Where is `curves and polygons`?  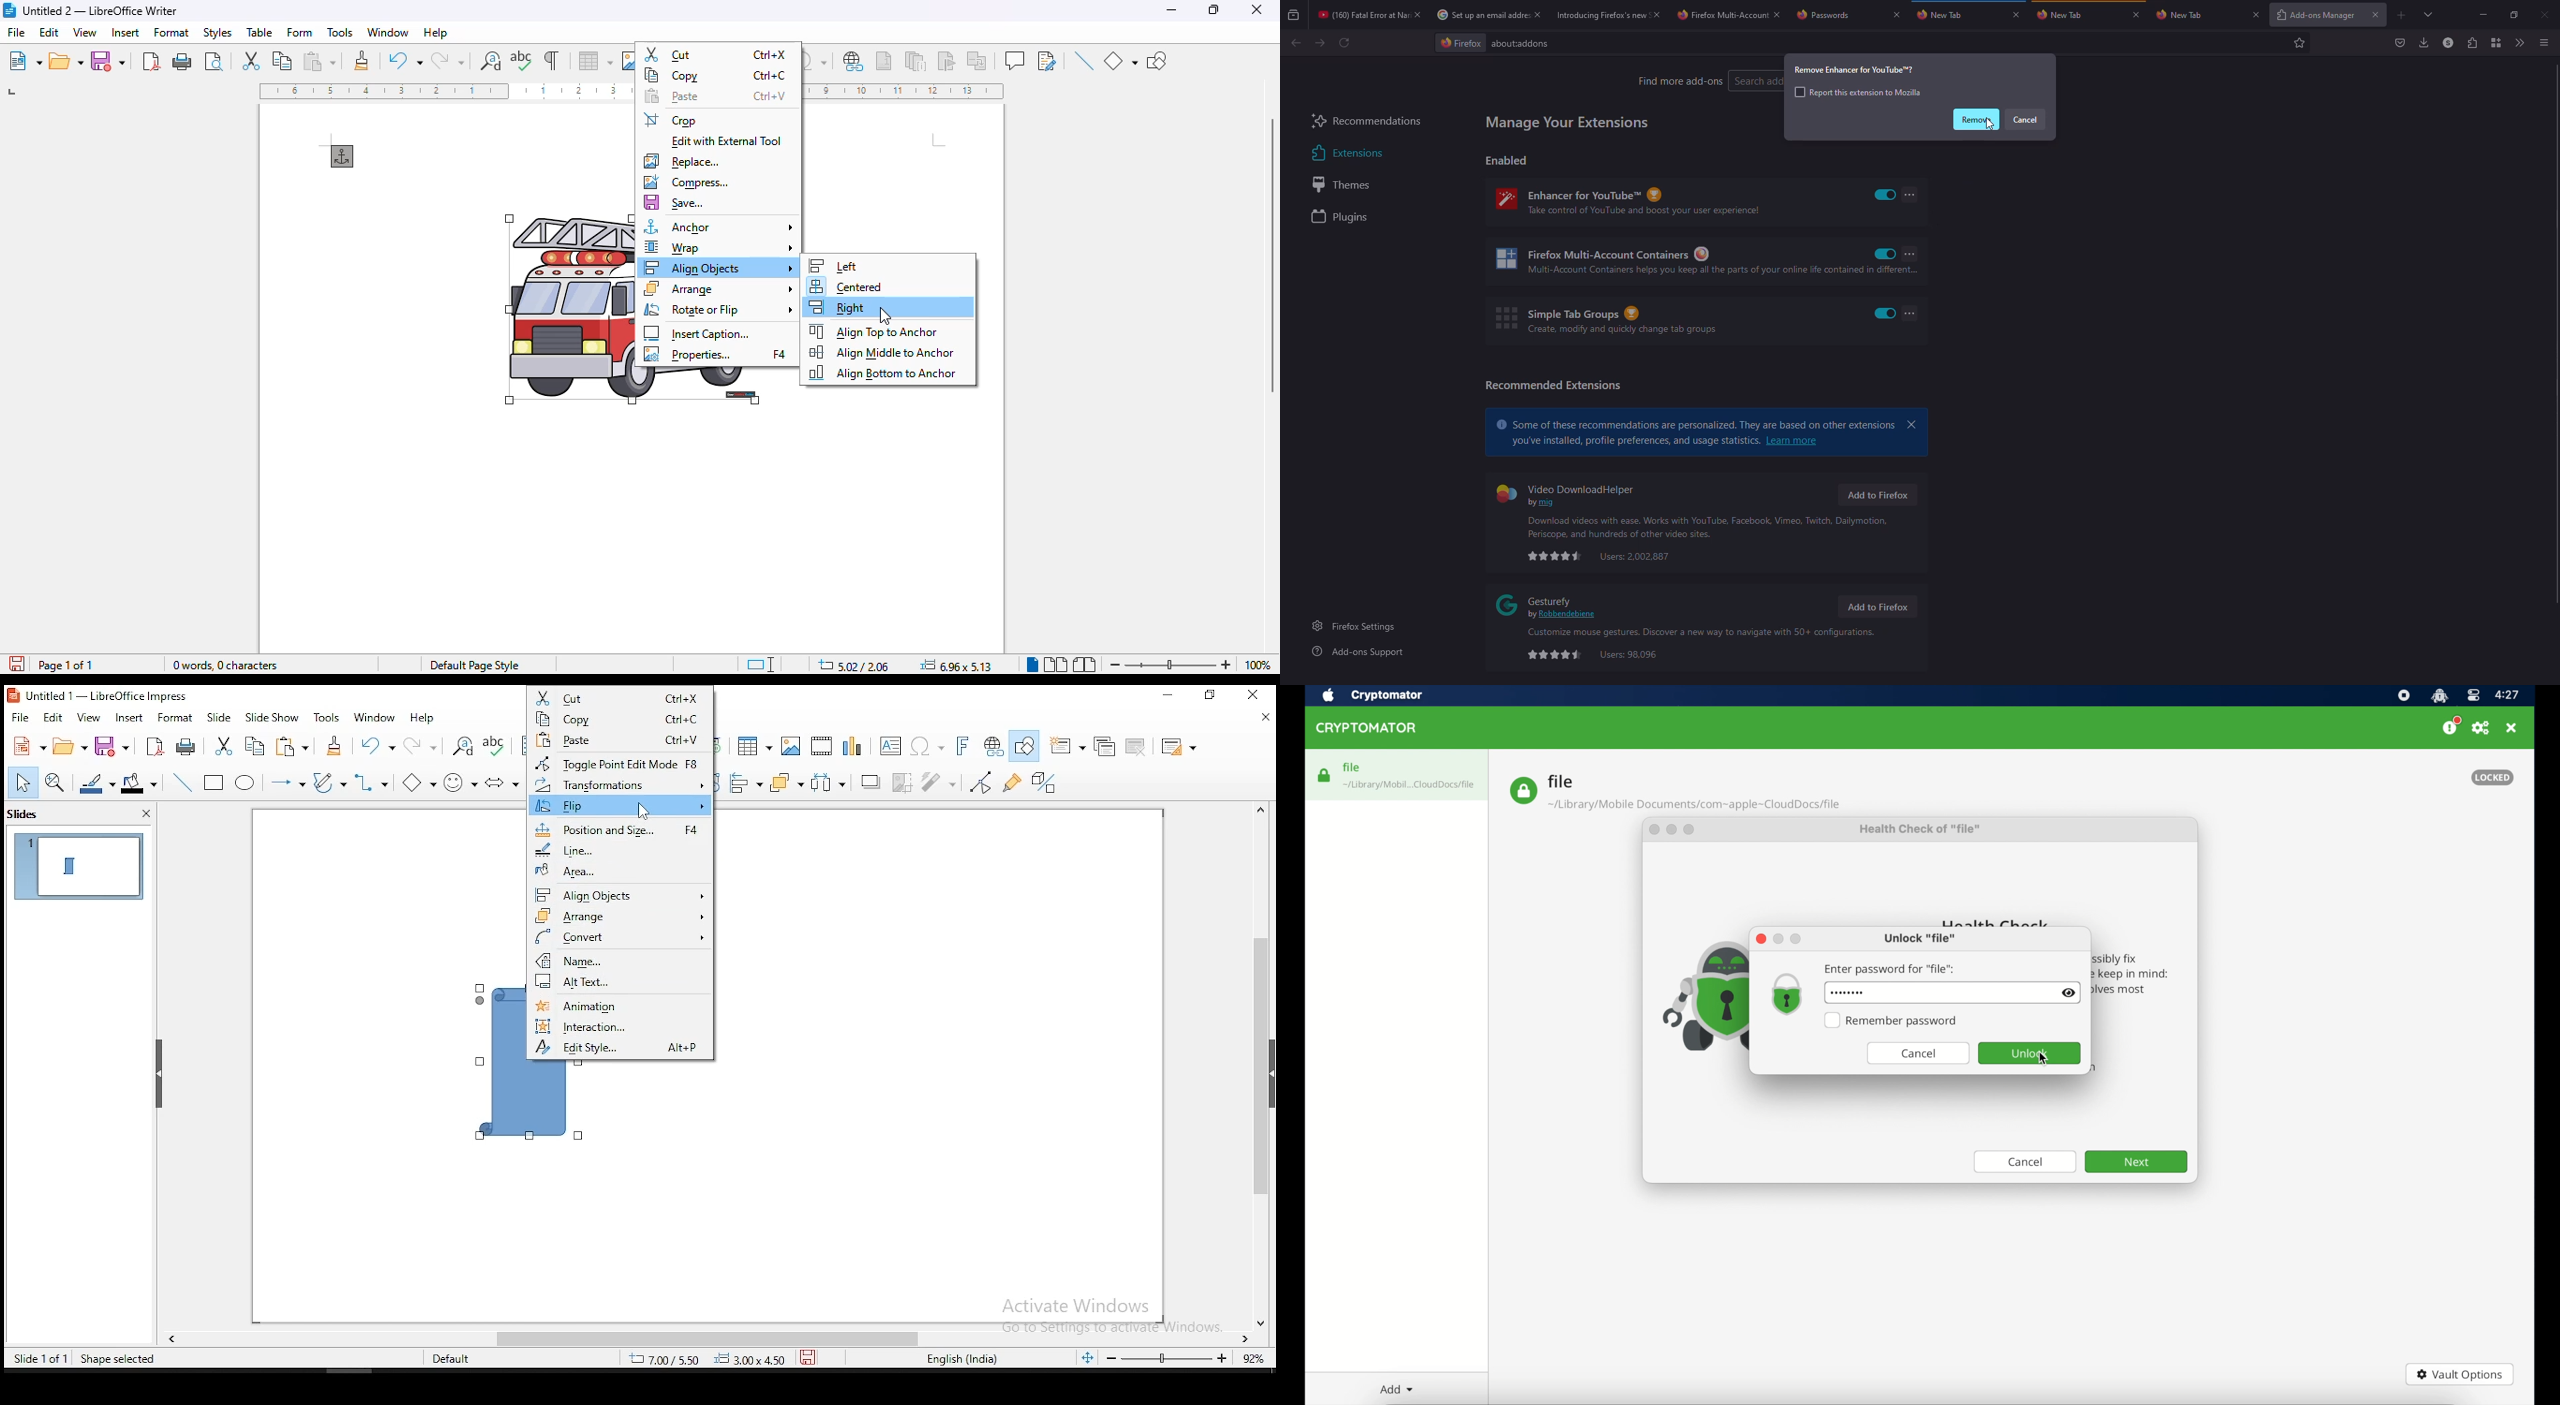
curves and polygons is located at coordinates (327, 781).